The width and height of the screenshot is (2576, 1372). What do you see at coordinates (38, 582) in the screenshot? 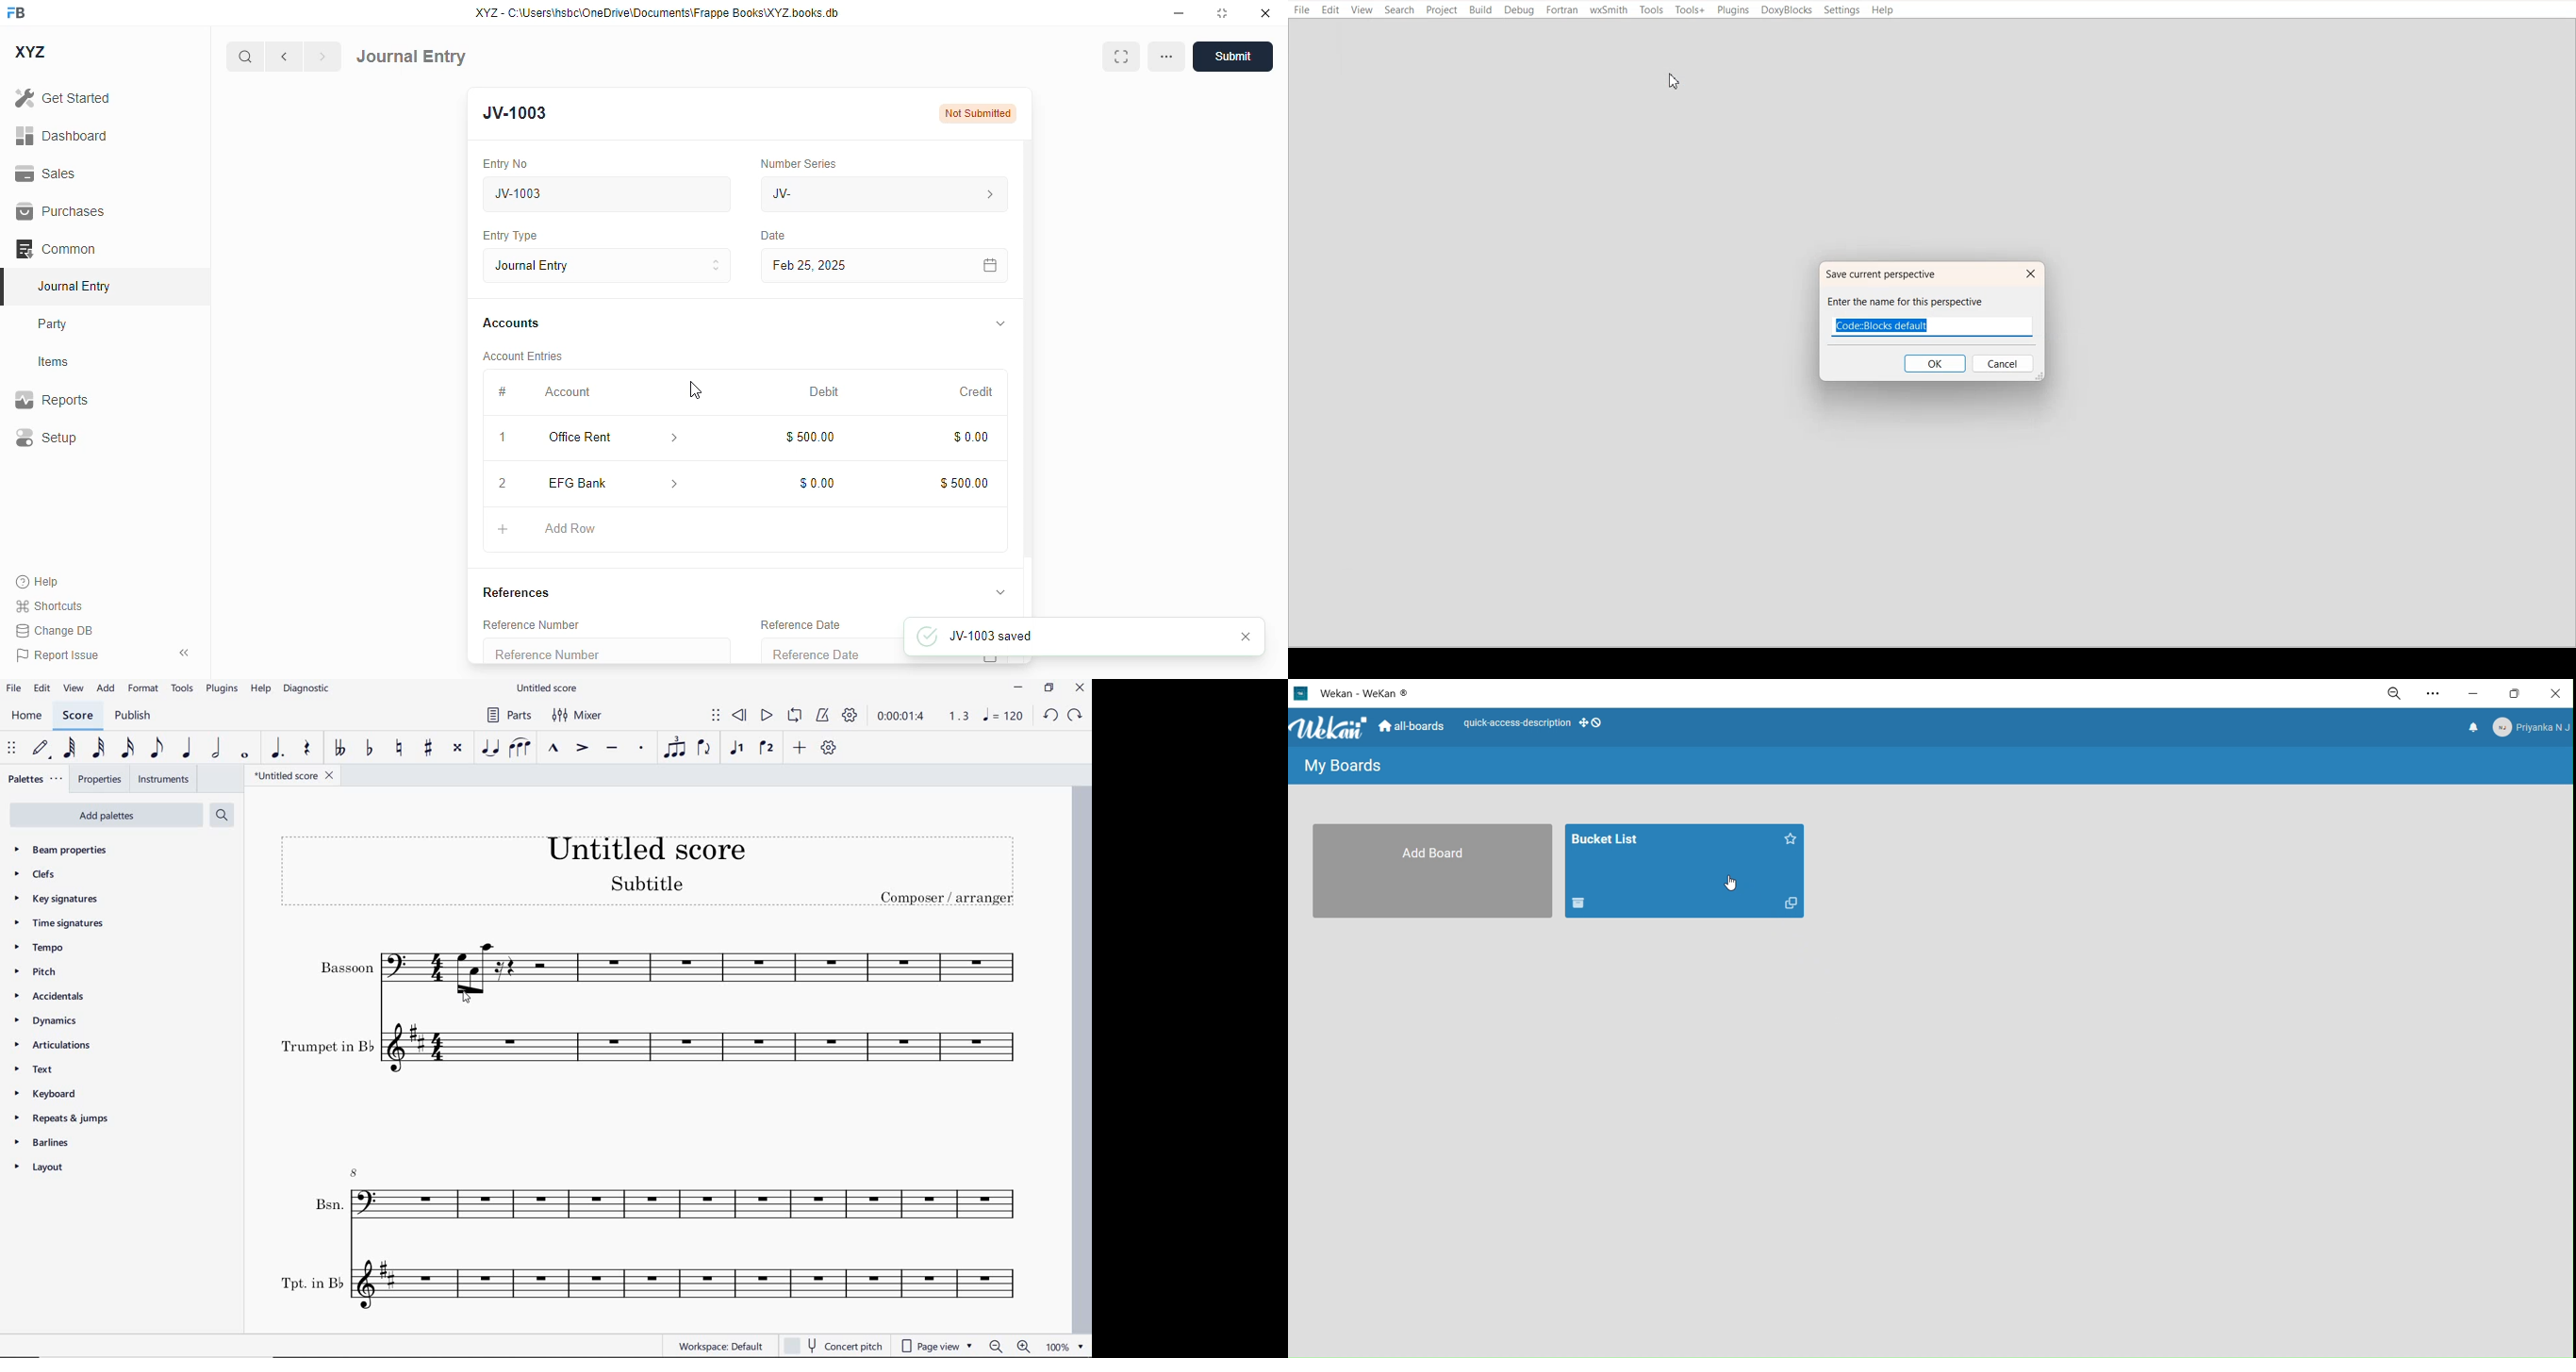
I see `help` at bounding box center [38, 582].